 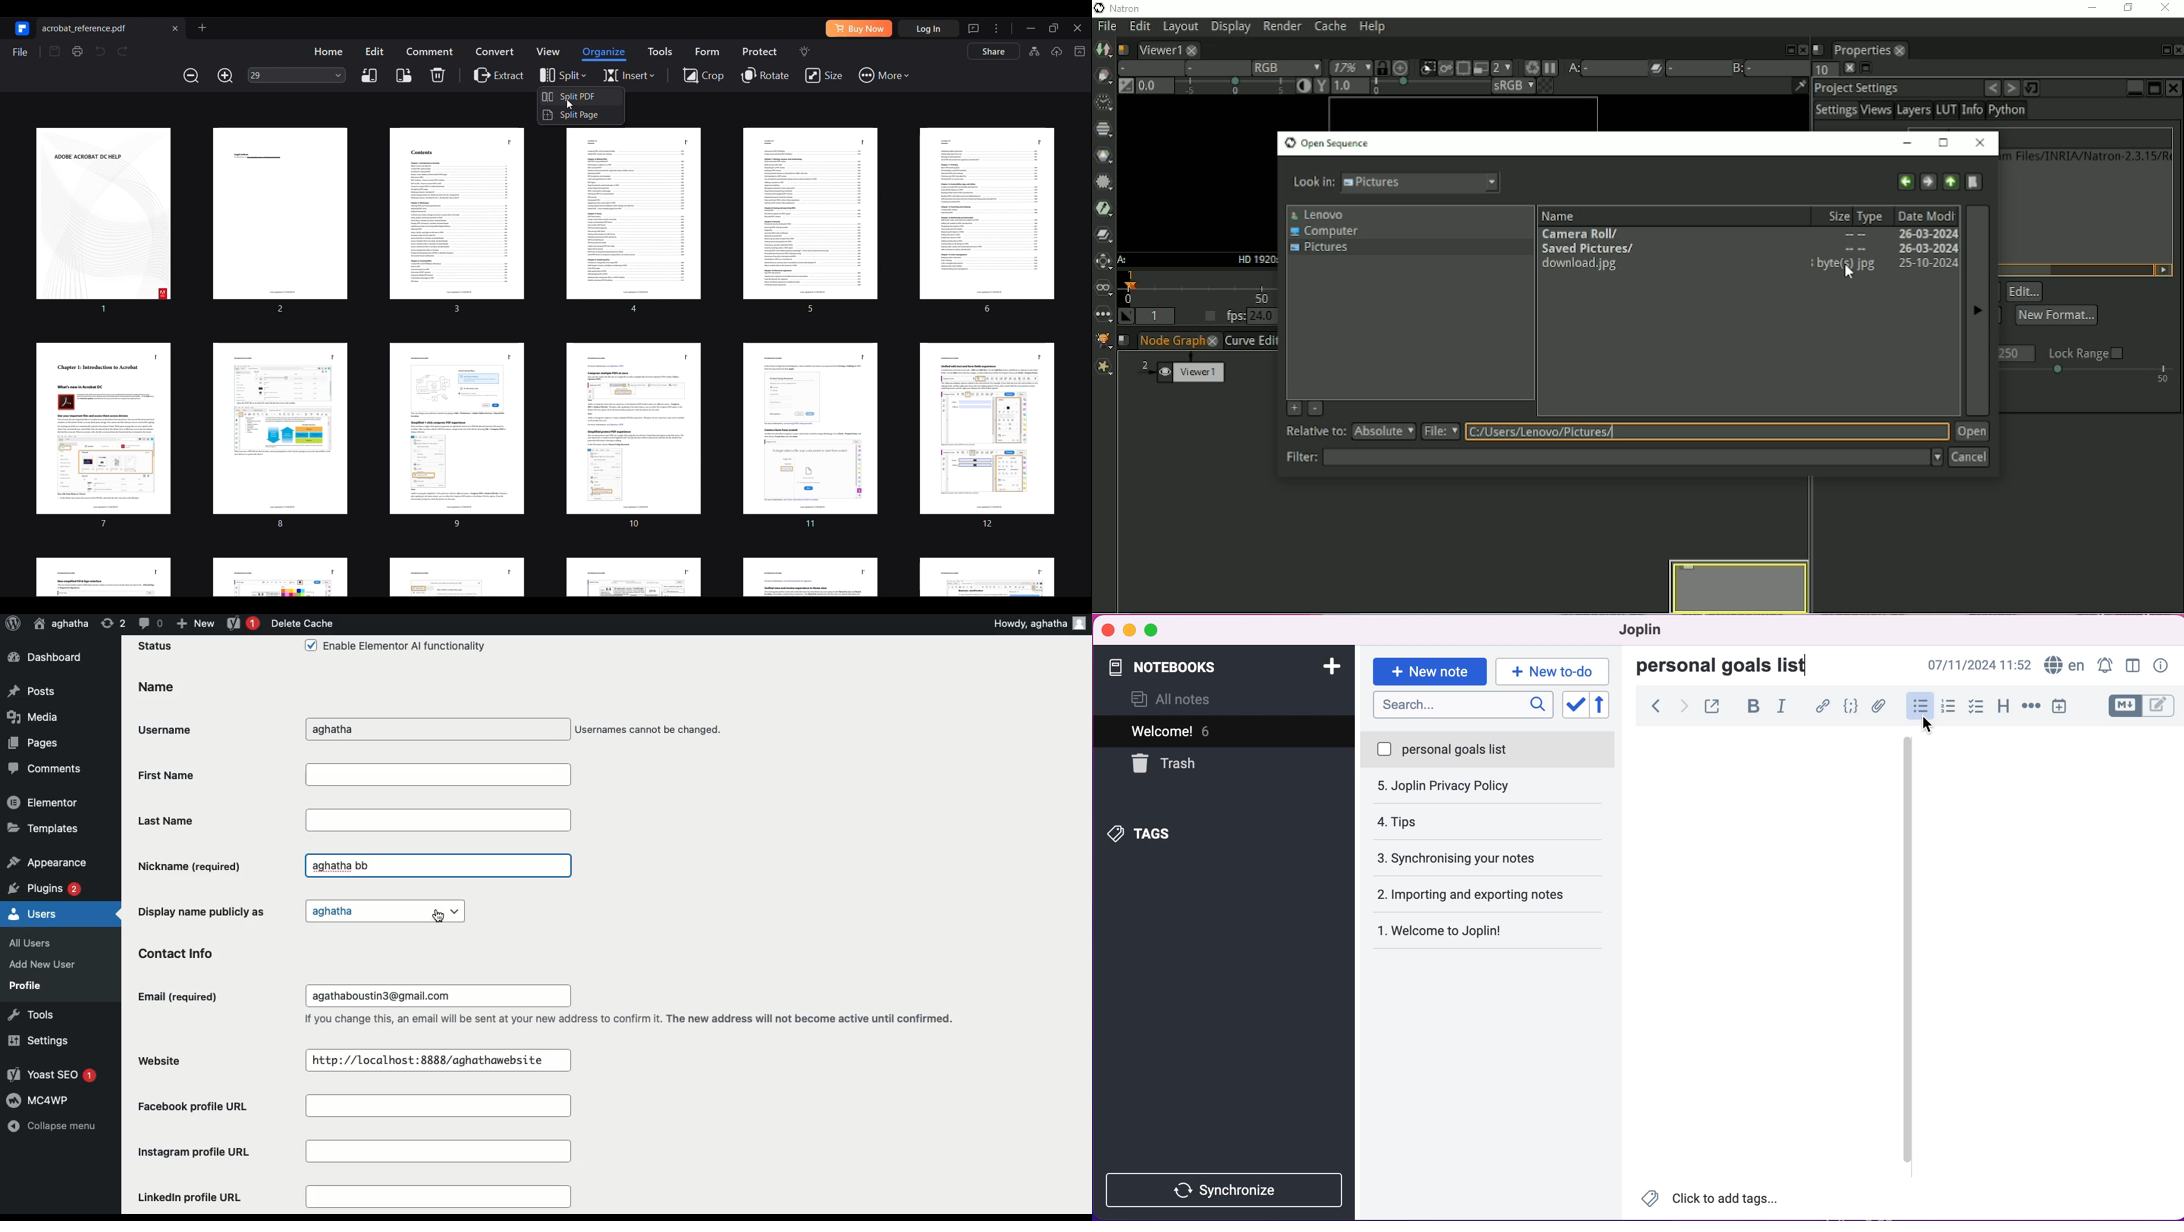 I want to click on Settings, so click(x=36, y=1041).